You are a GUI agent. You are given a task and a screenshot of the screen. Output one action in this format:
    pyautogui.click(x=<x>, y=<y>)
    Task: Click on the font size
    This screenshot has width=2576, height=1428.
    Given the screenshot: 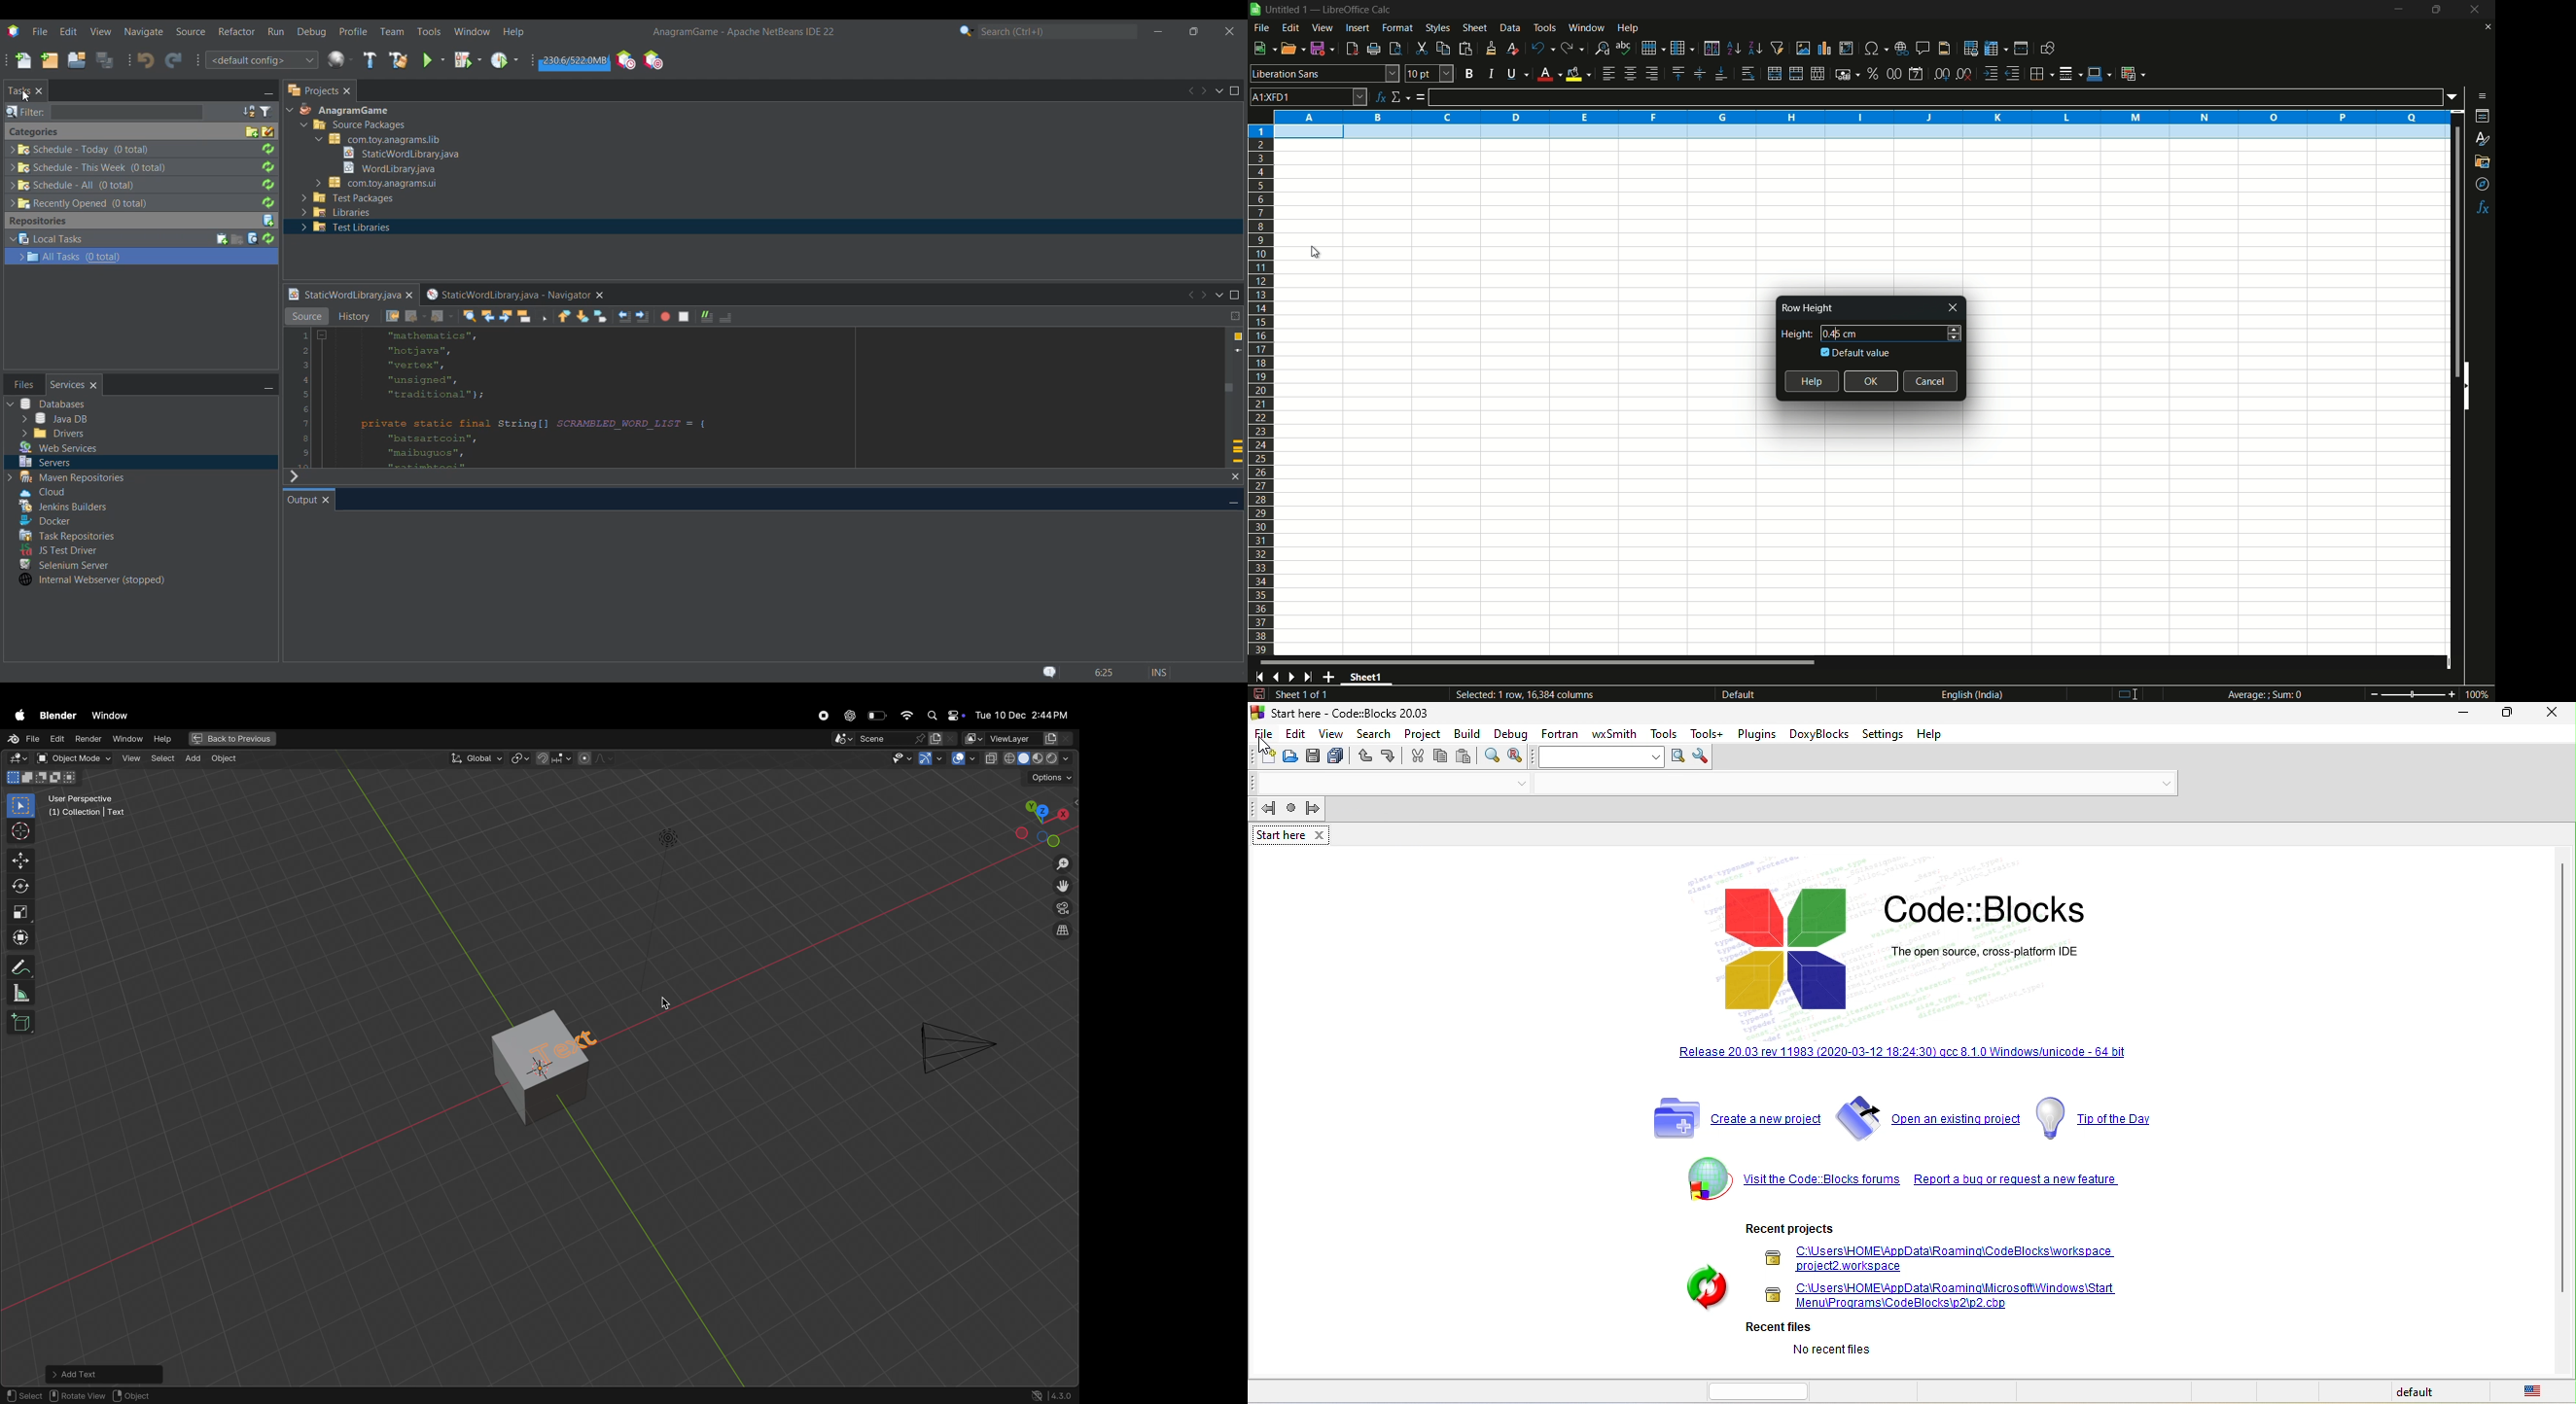 What is the action you would take?
    pyautogui.click(x=1430, y=73)
    